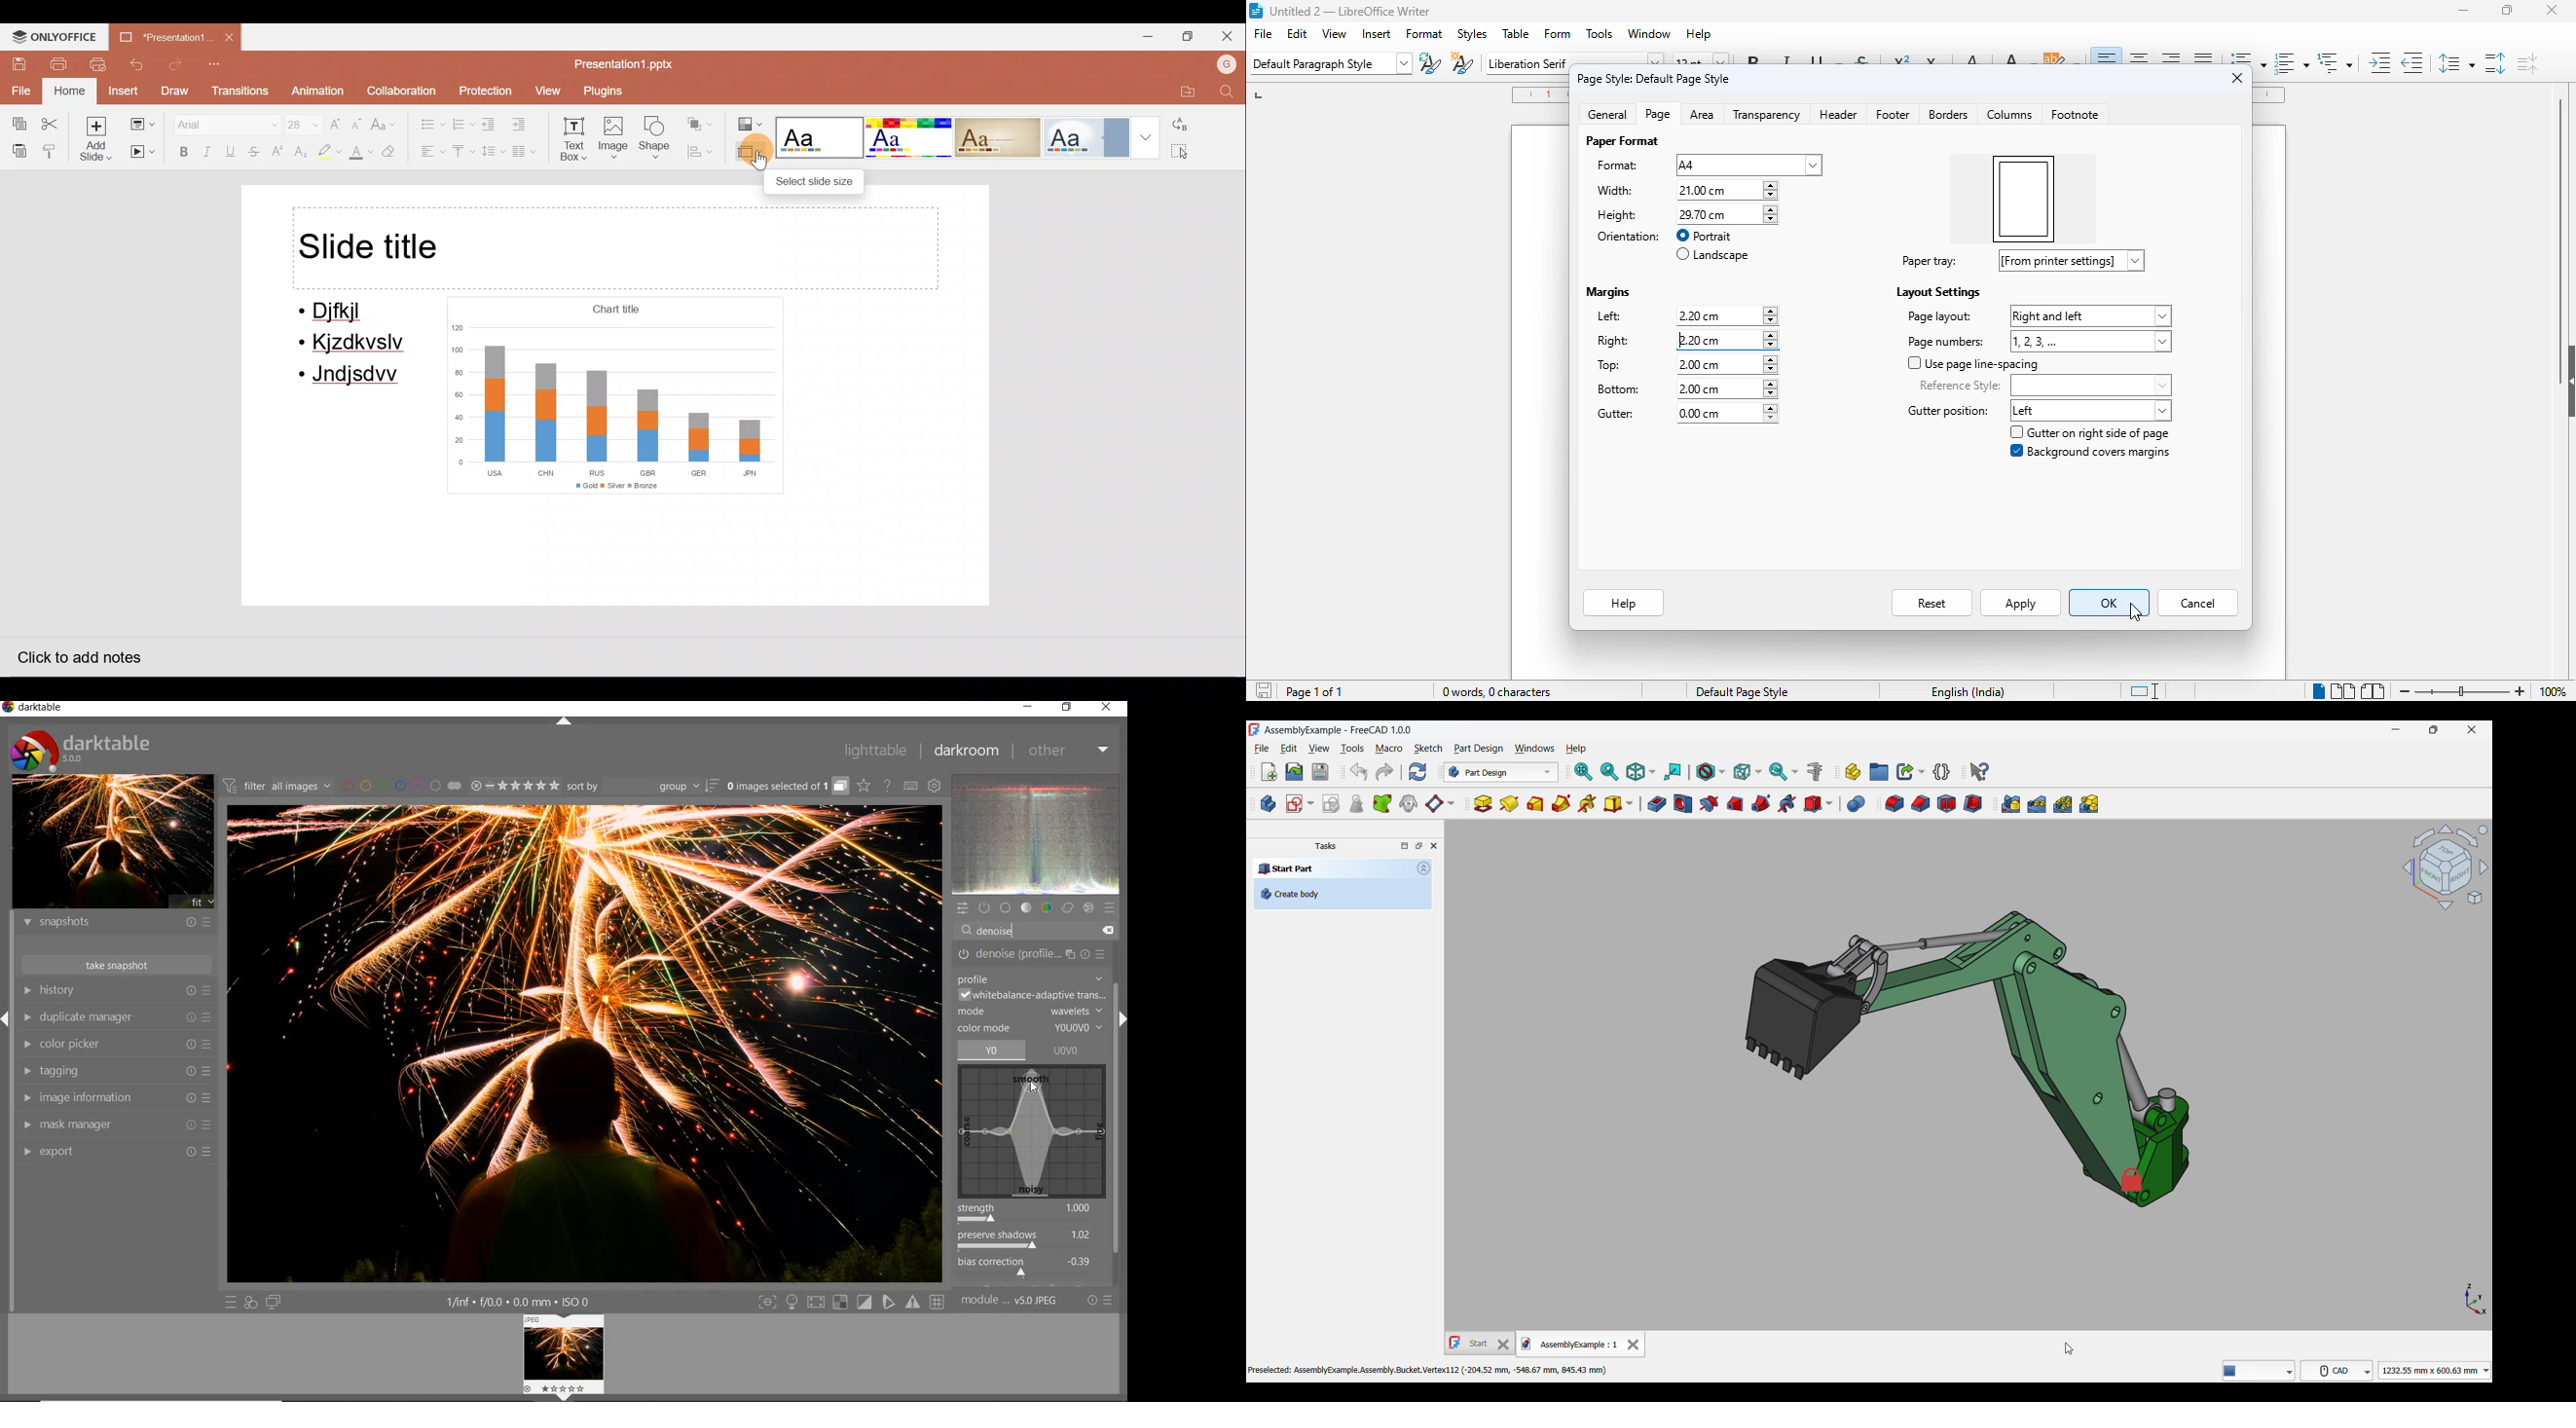 The image size is (2576, 1428). Describe the element at coordinates (1183, 88) in the screenshot. I see `Open file location` at that location.